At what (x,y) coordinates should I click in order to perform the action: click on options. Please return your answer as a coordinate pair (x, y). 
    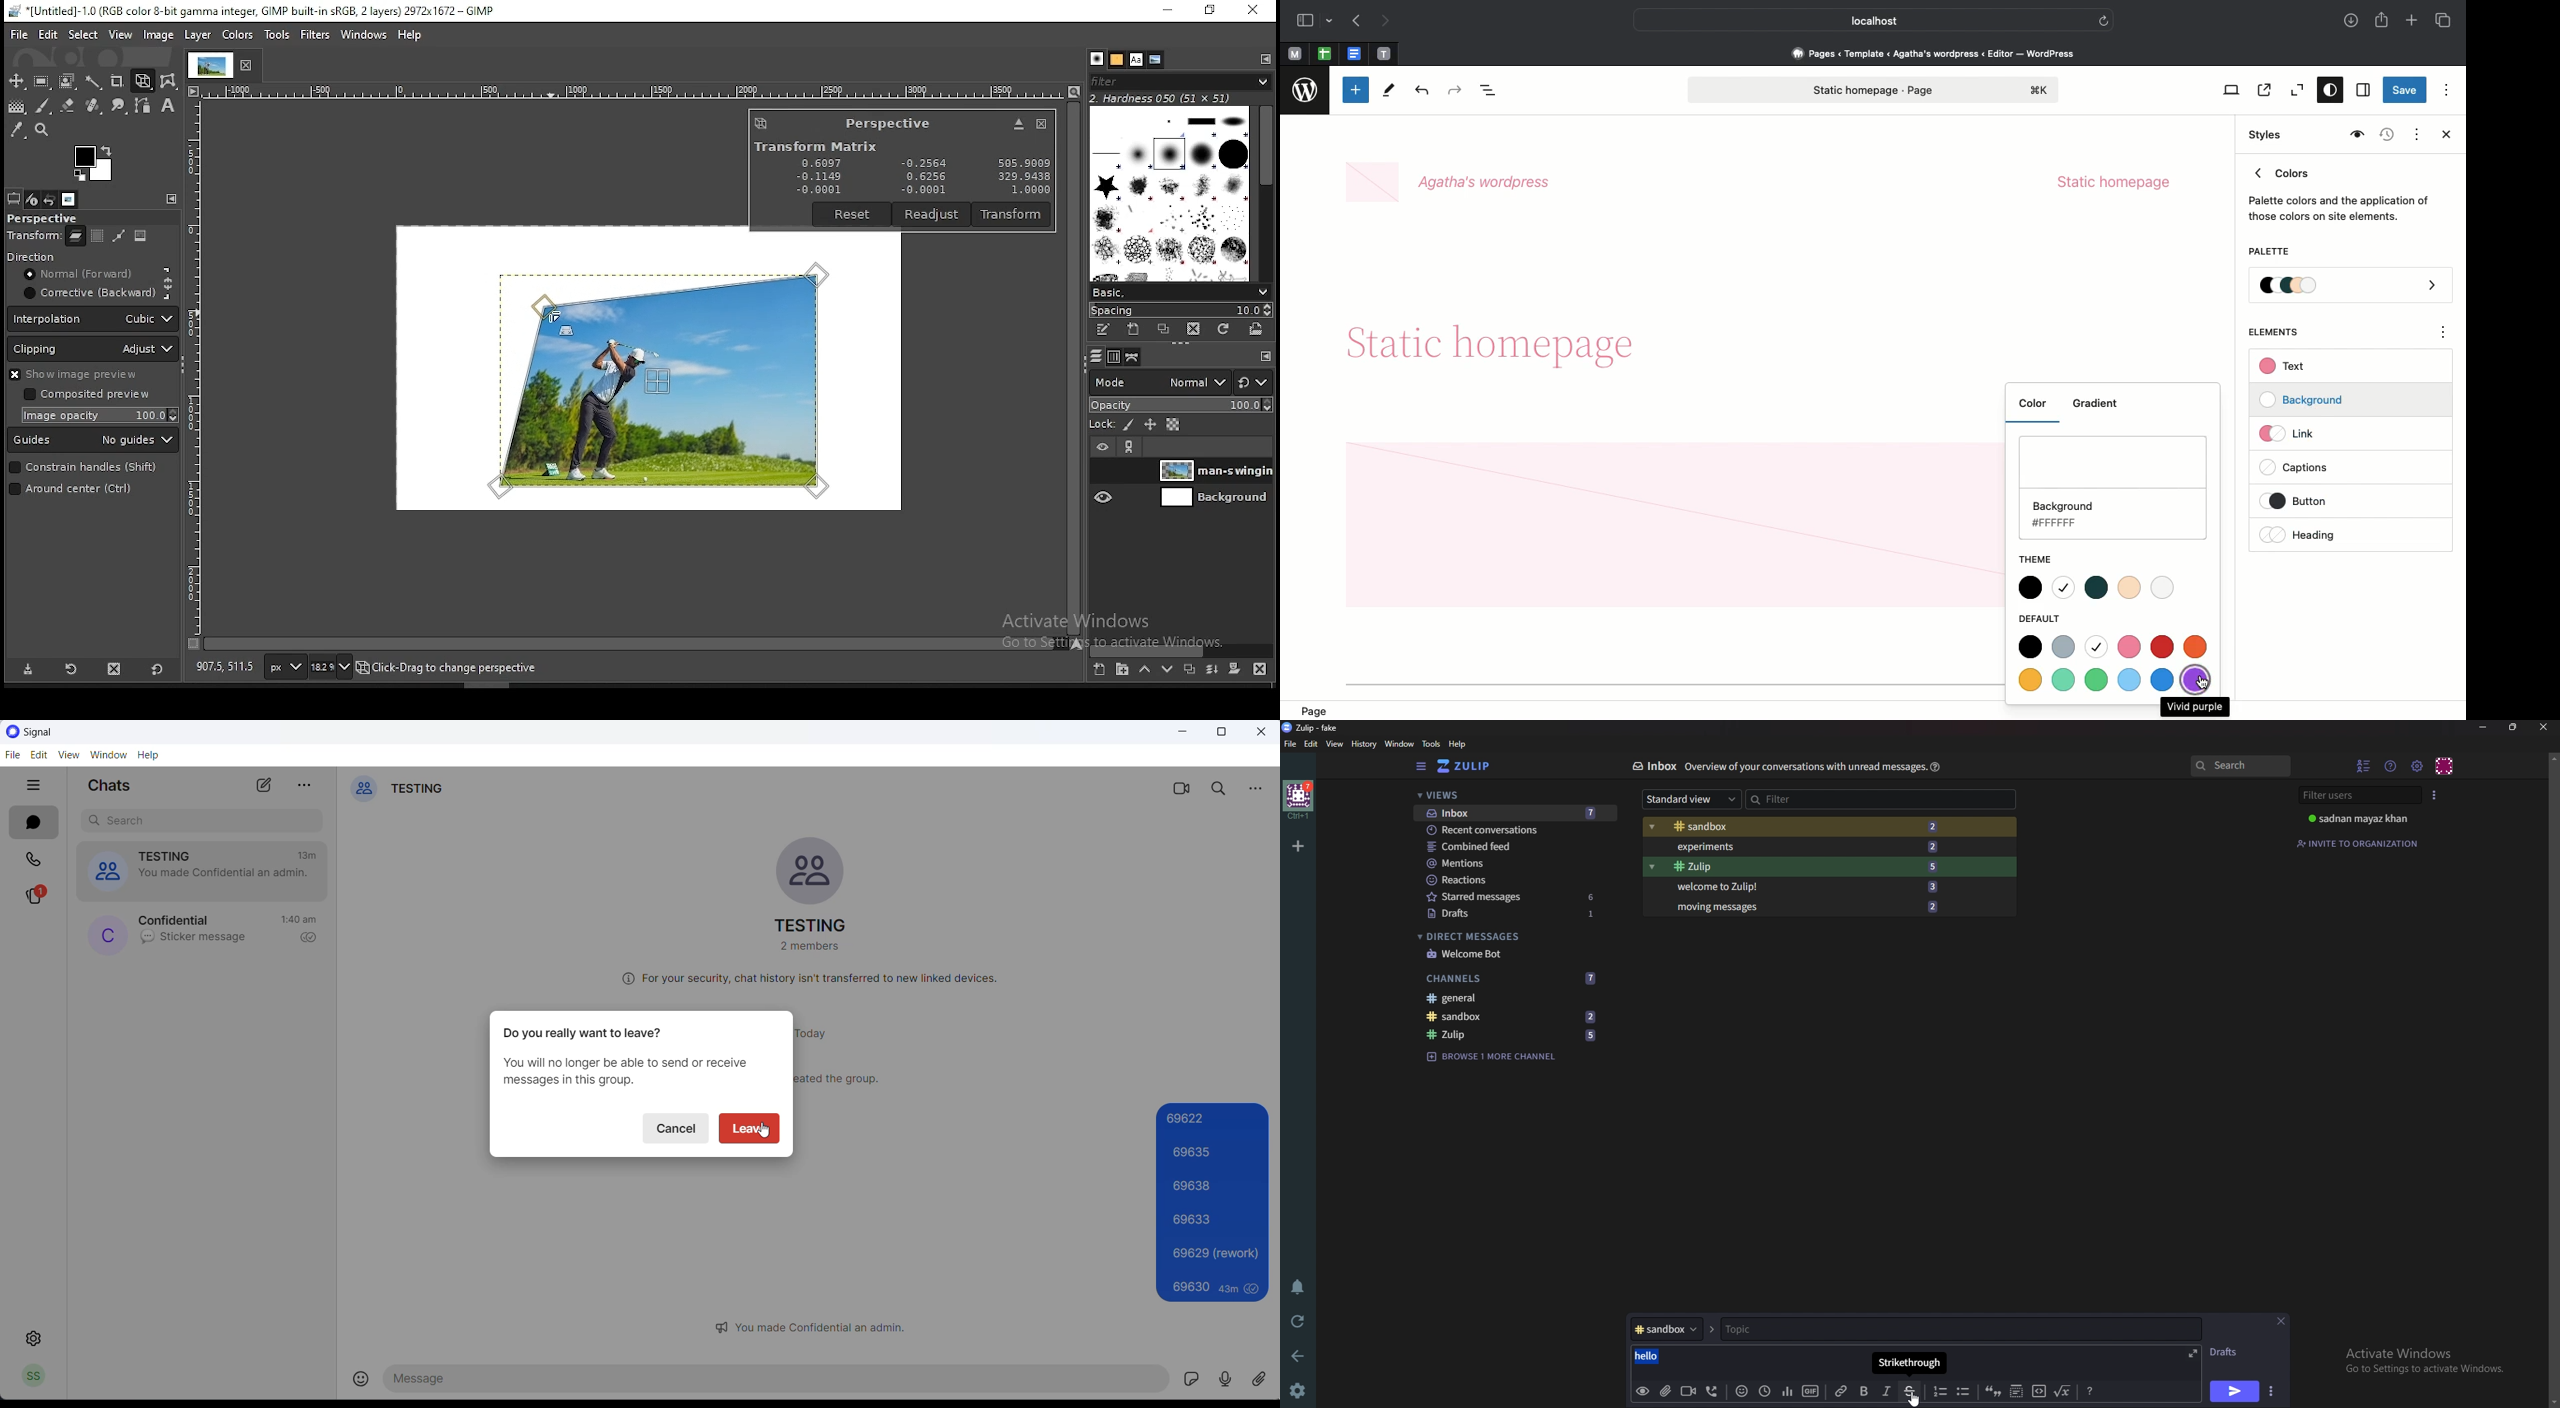
    Looking at the image, I should click on (2444, 334).